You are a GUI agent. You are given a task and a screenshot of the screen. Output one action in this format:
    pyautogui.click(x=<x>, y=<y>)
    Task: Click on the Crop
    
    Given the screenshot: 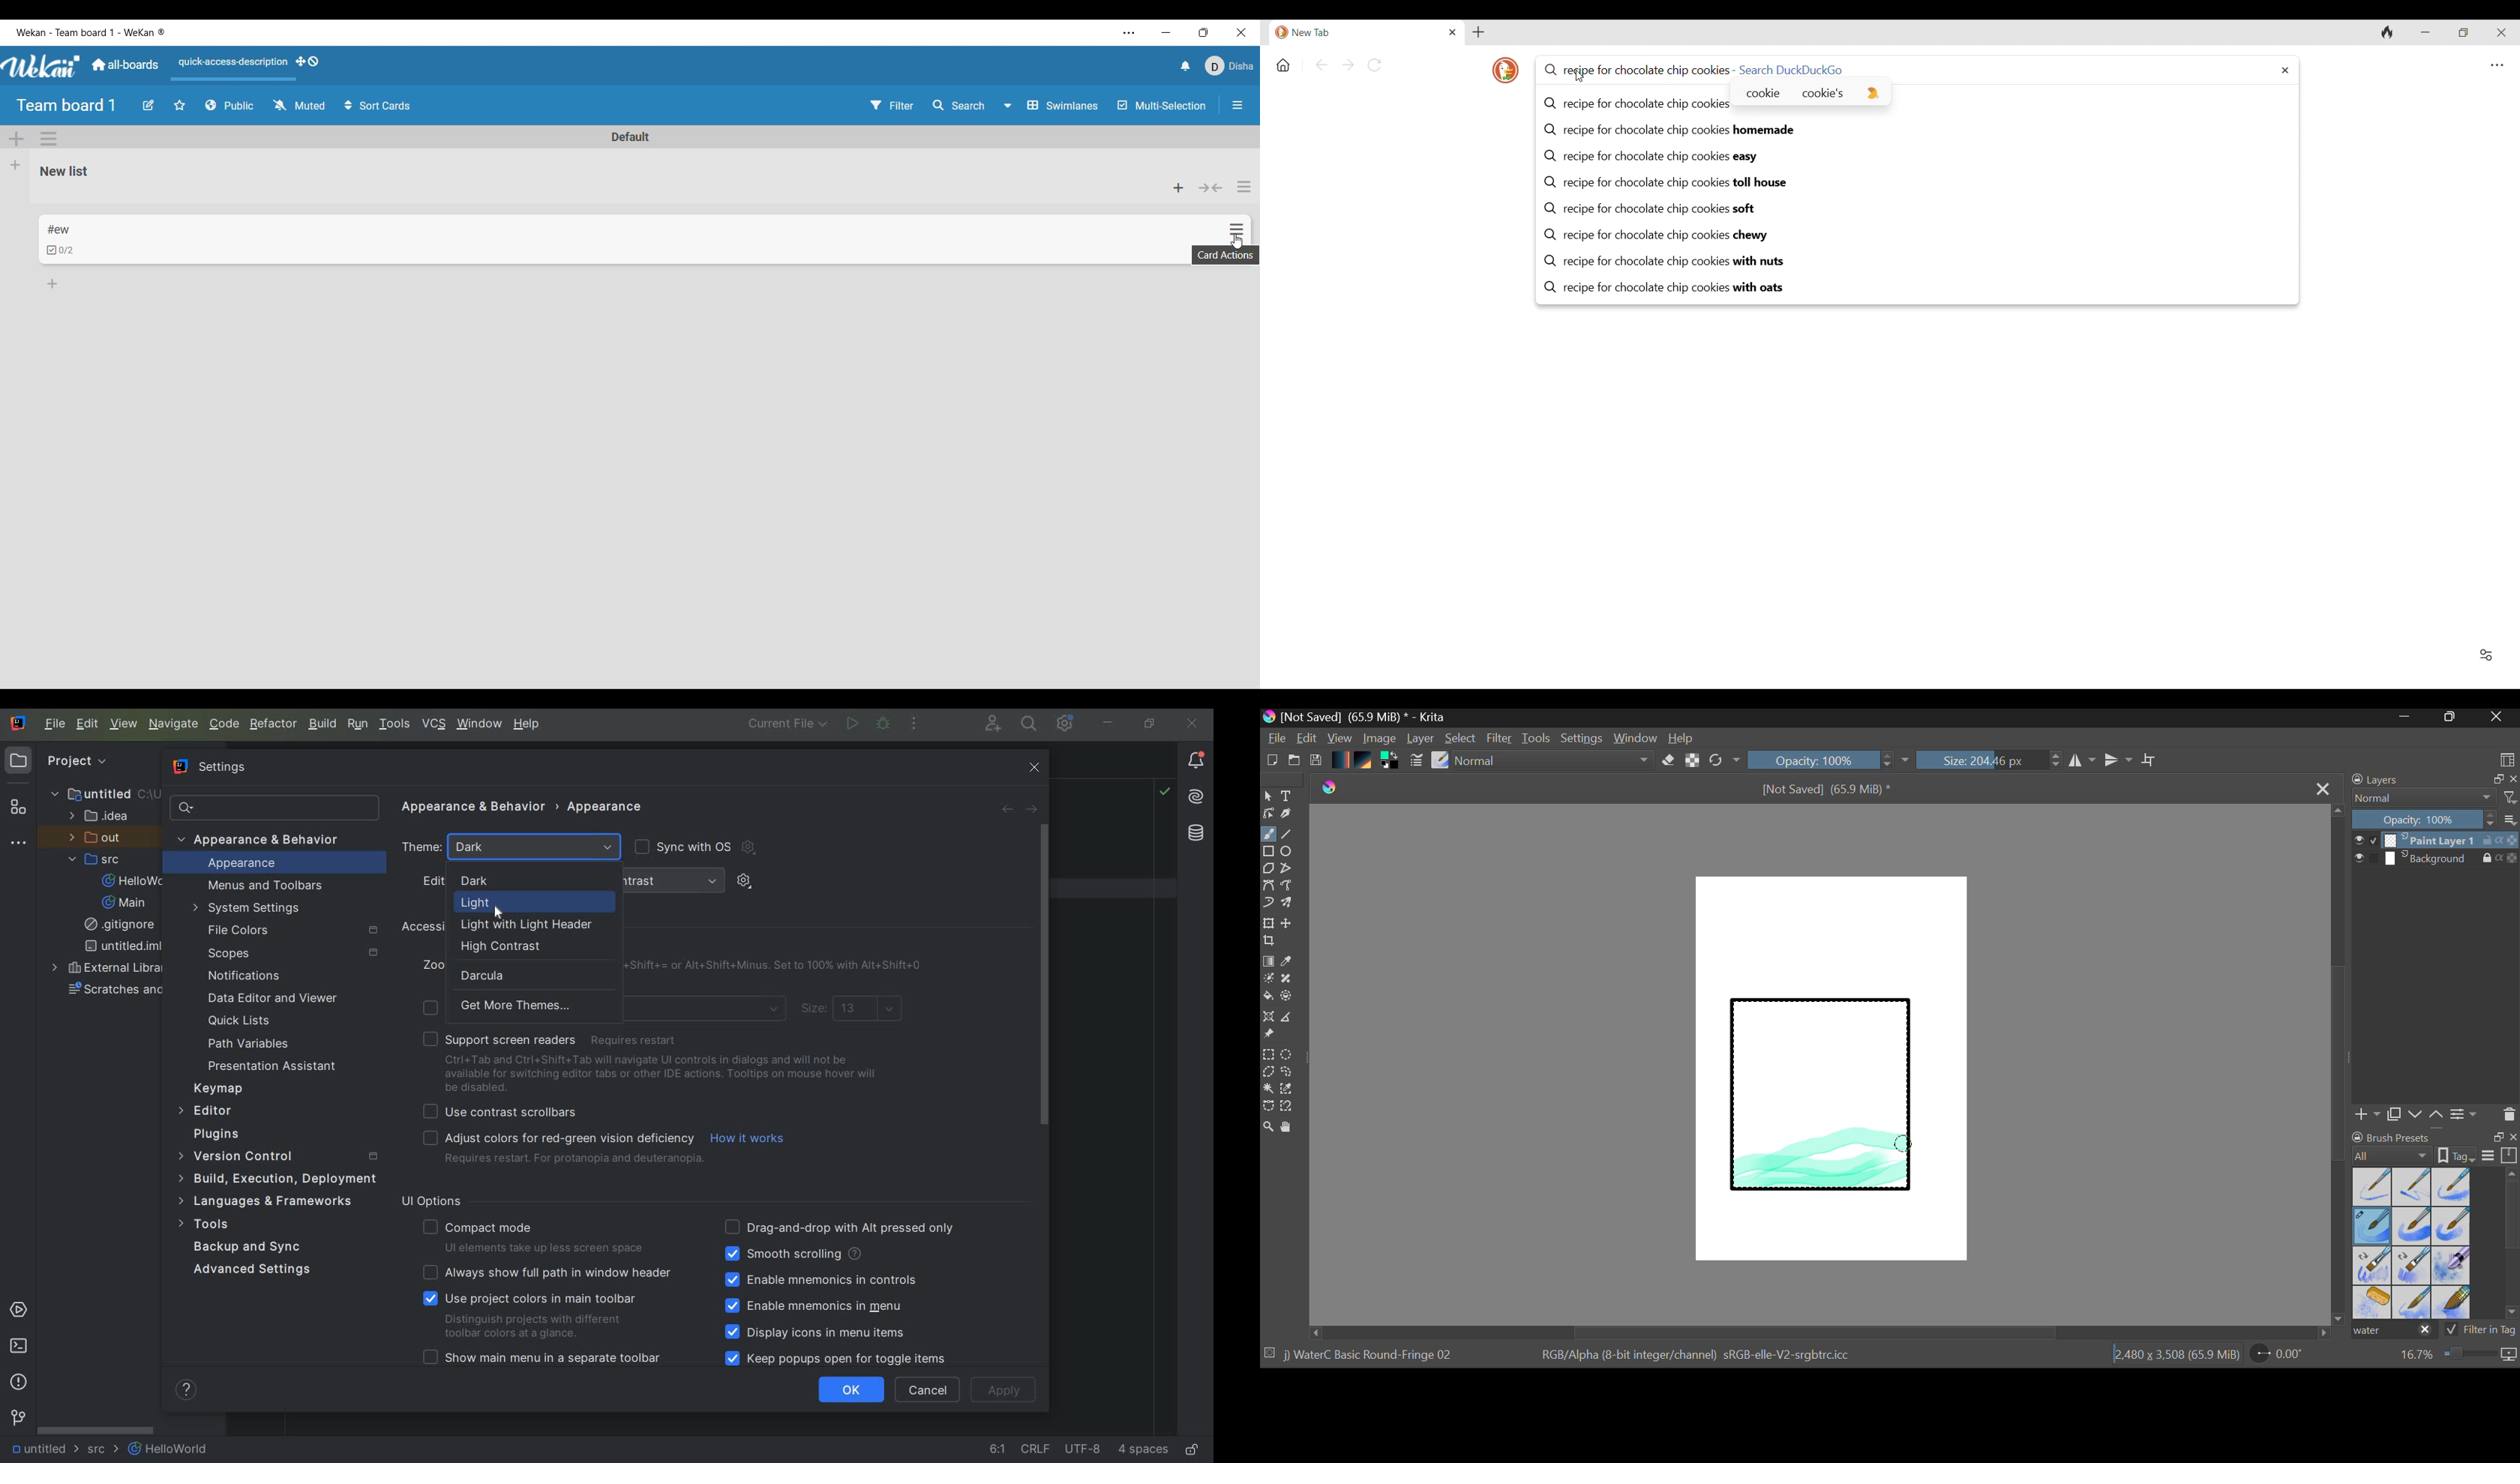 What is the action you would take?
    pyautogui.click(x=1270, y=941)
    